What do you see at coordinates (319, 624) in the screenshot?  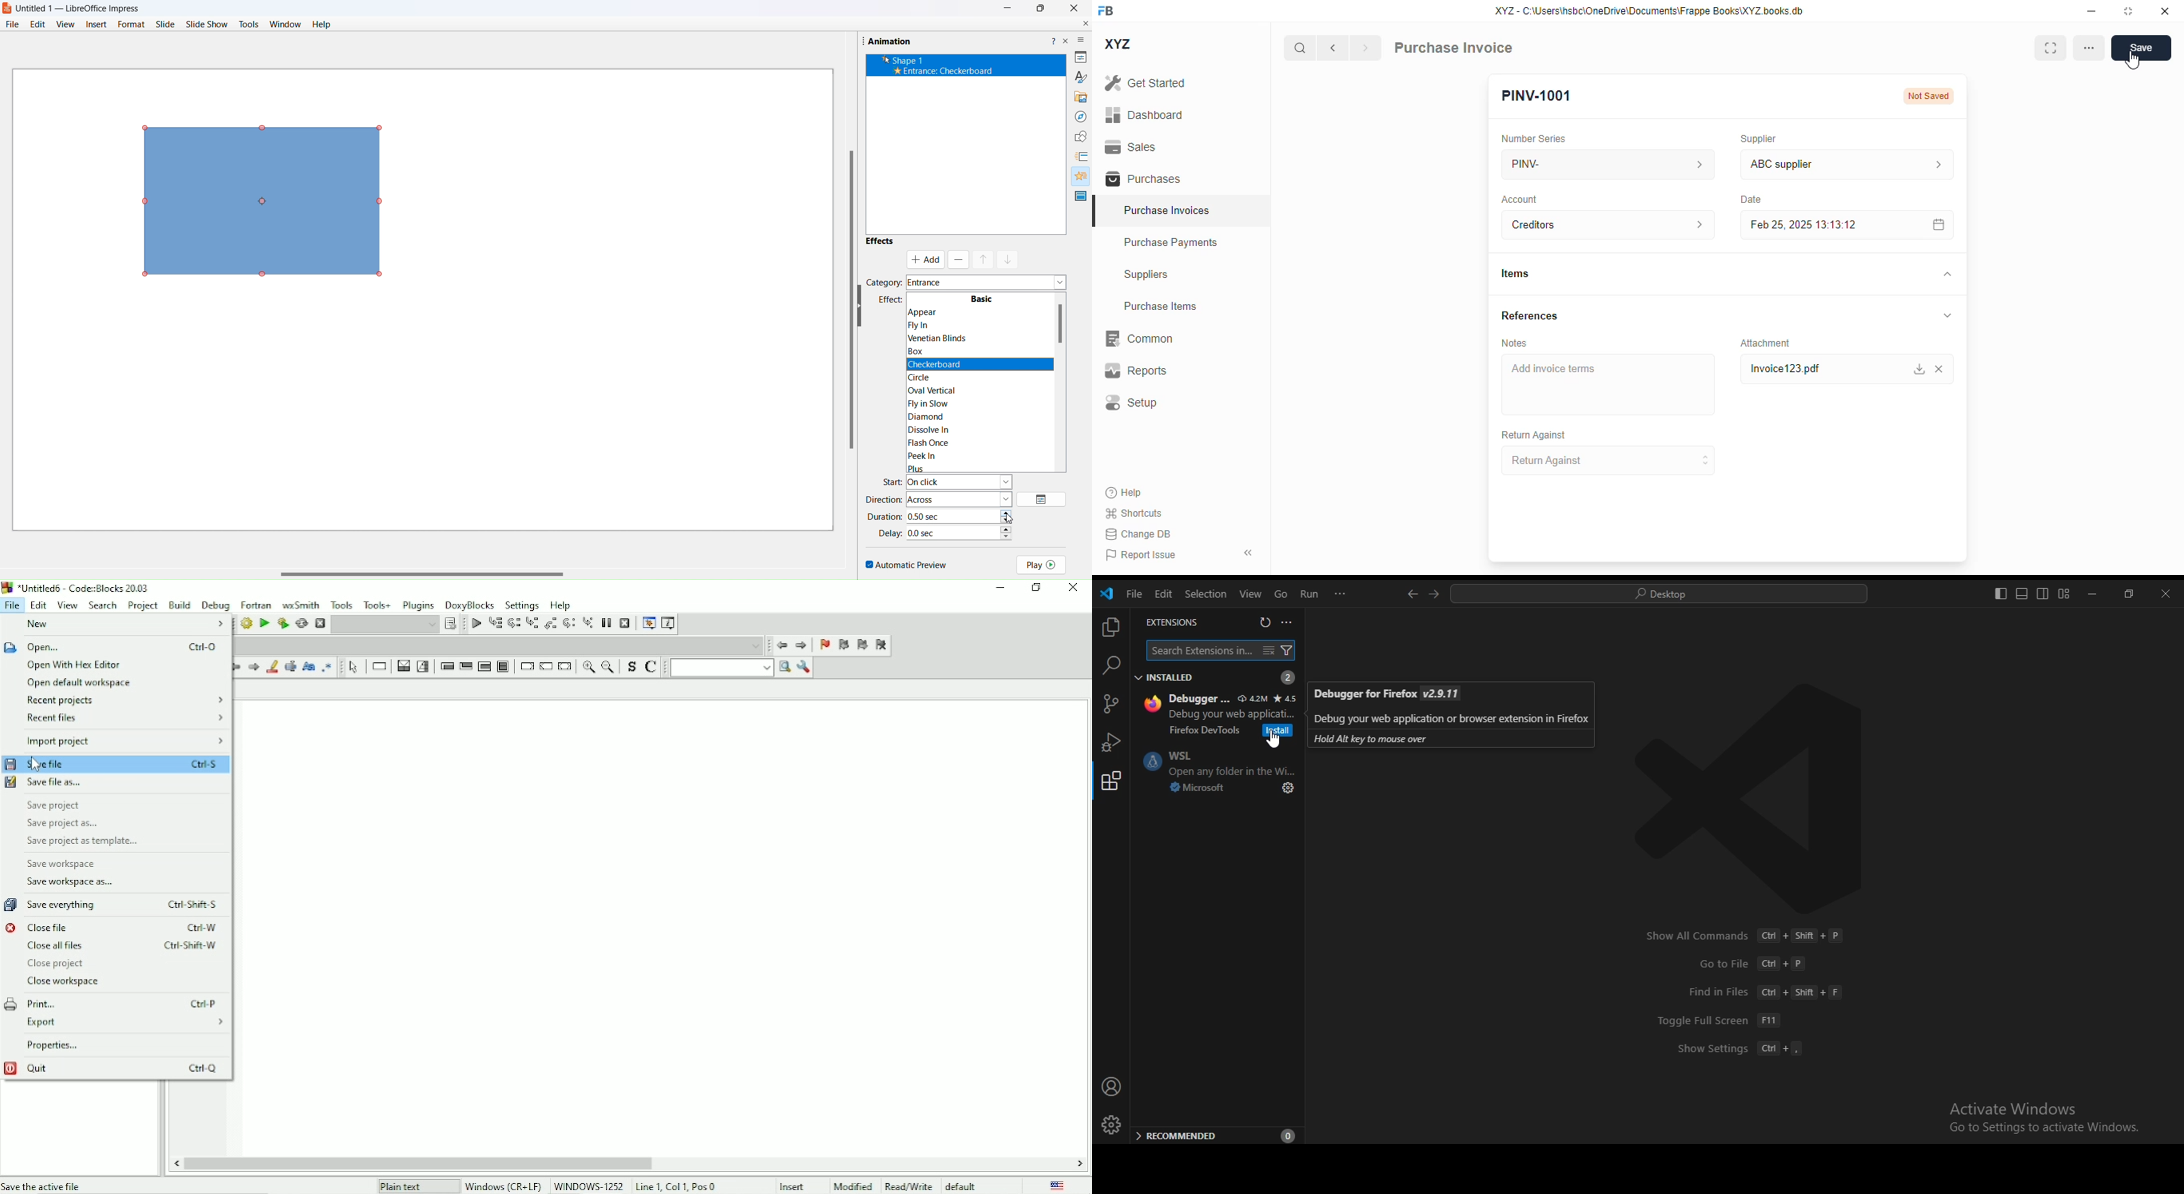 I see `Abort` at bounding box center [319, 624].